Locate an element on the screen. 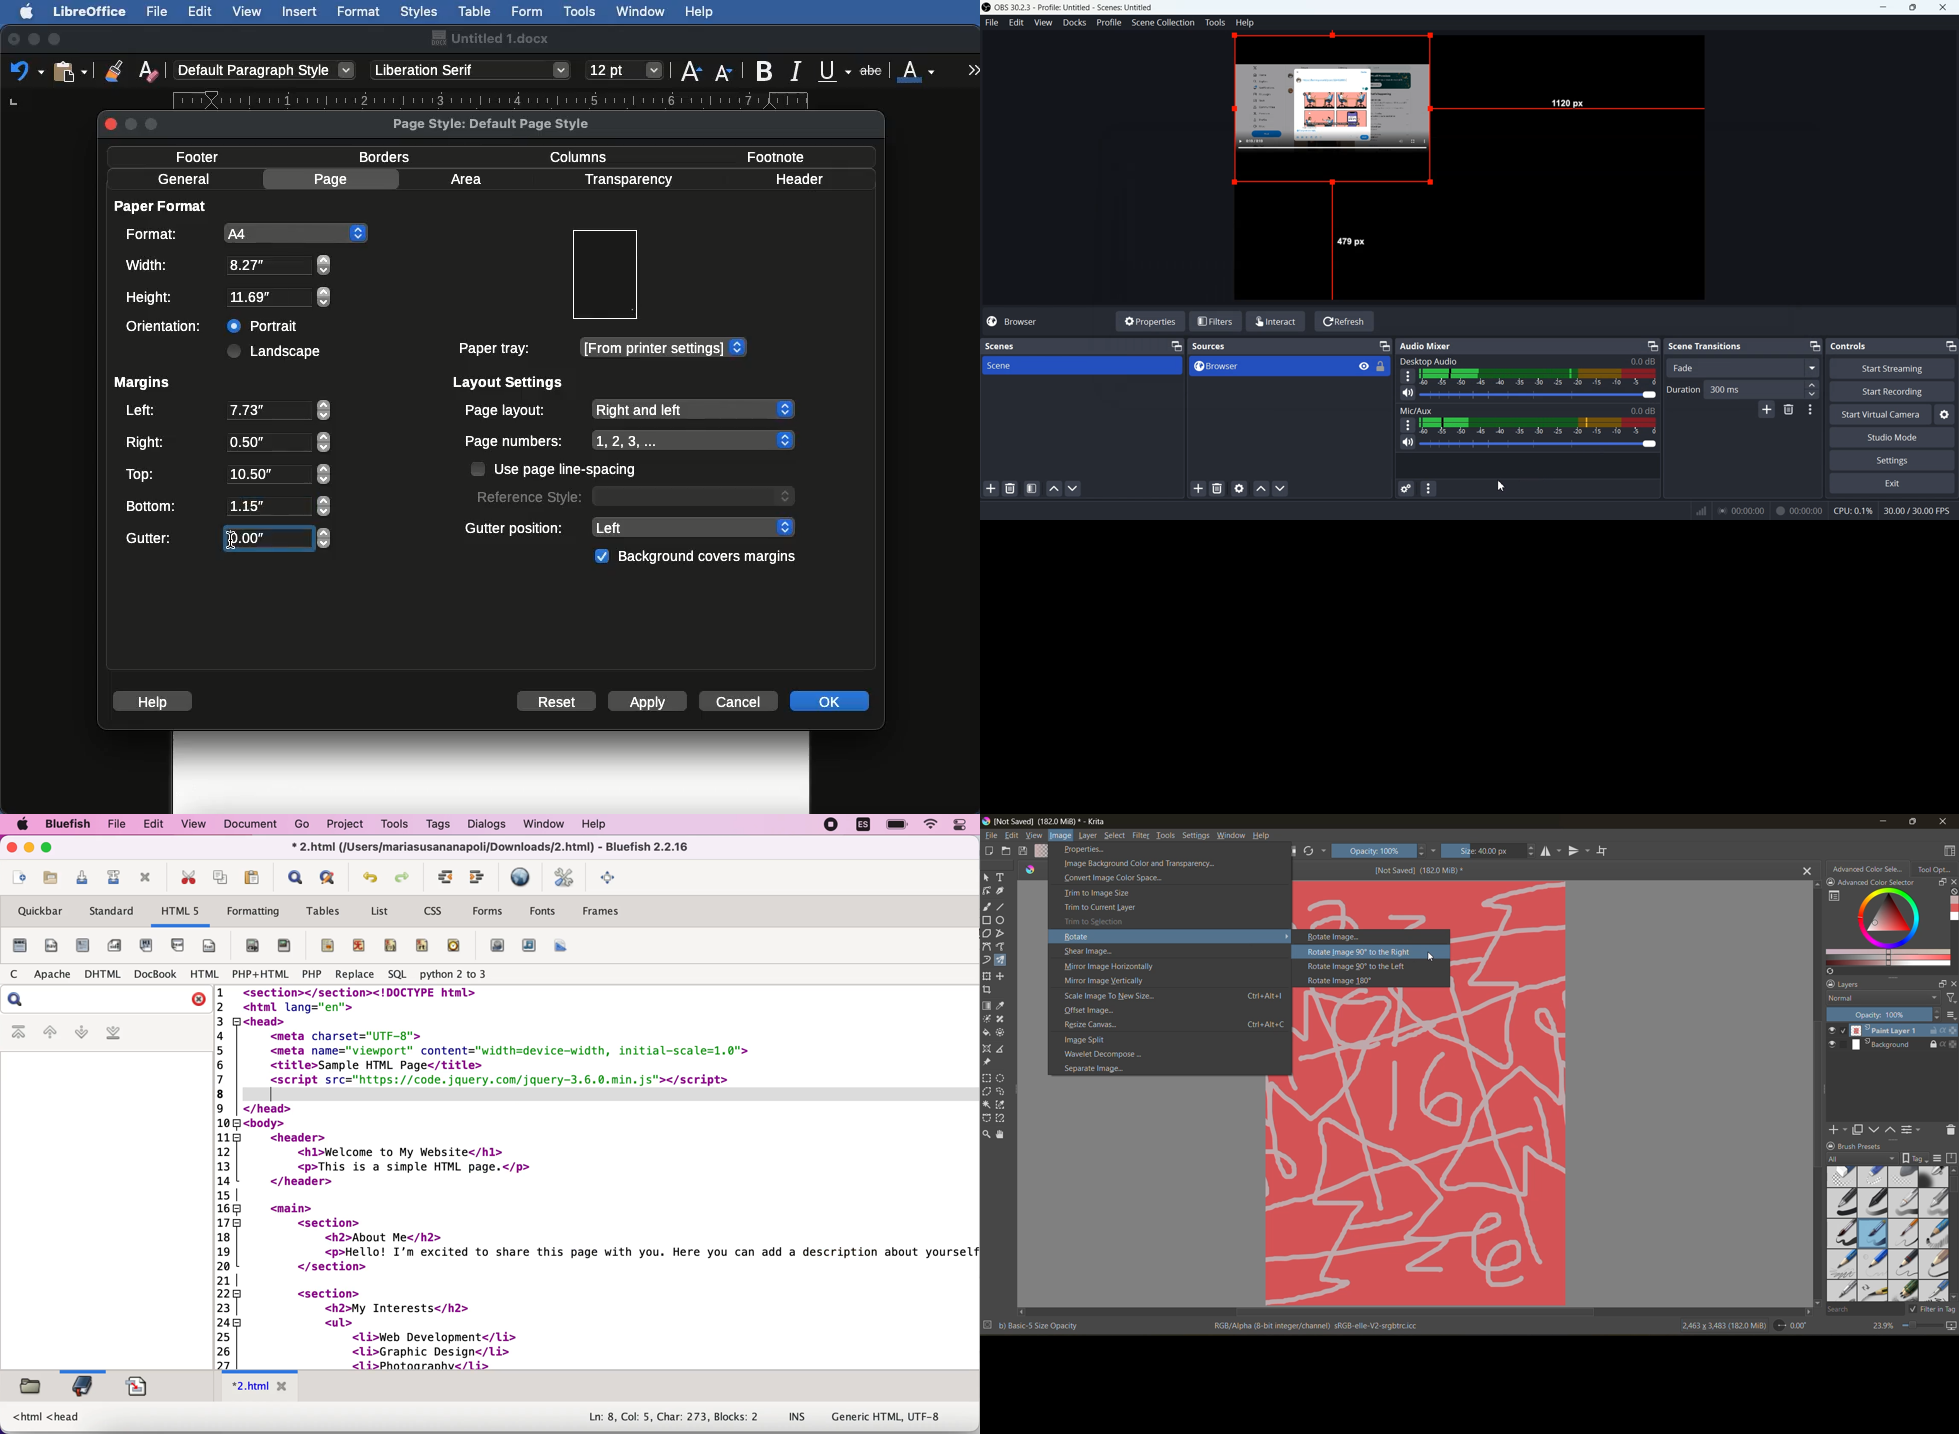 The width and height of the screenshot is (1960, 1456). Scene Collection is located at coordinates (1164, 23).